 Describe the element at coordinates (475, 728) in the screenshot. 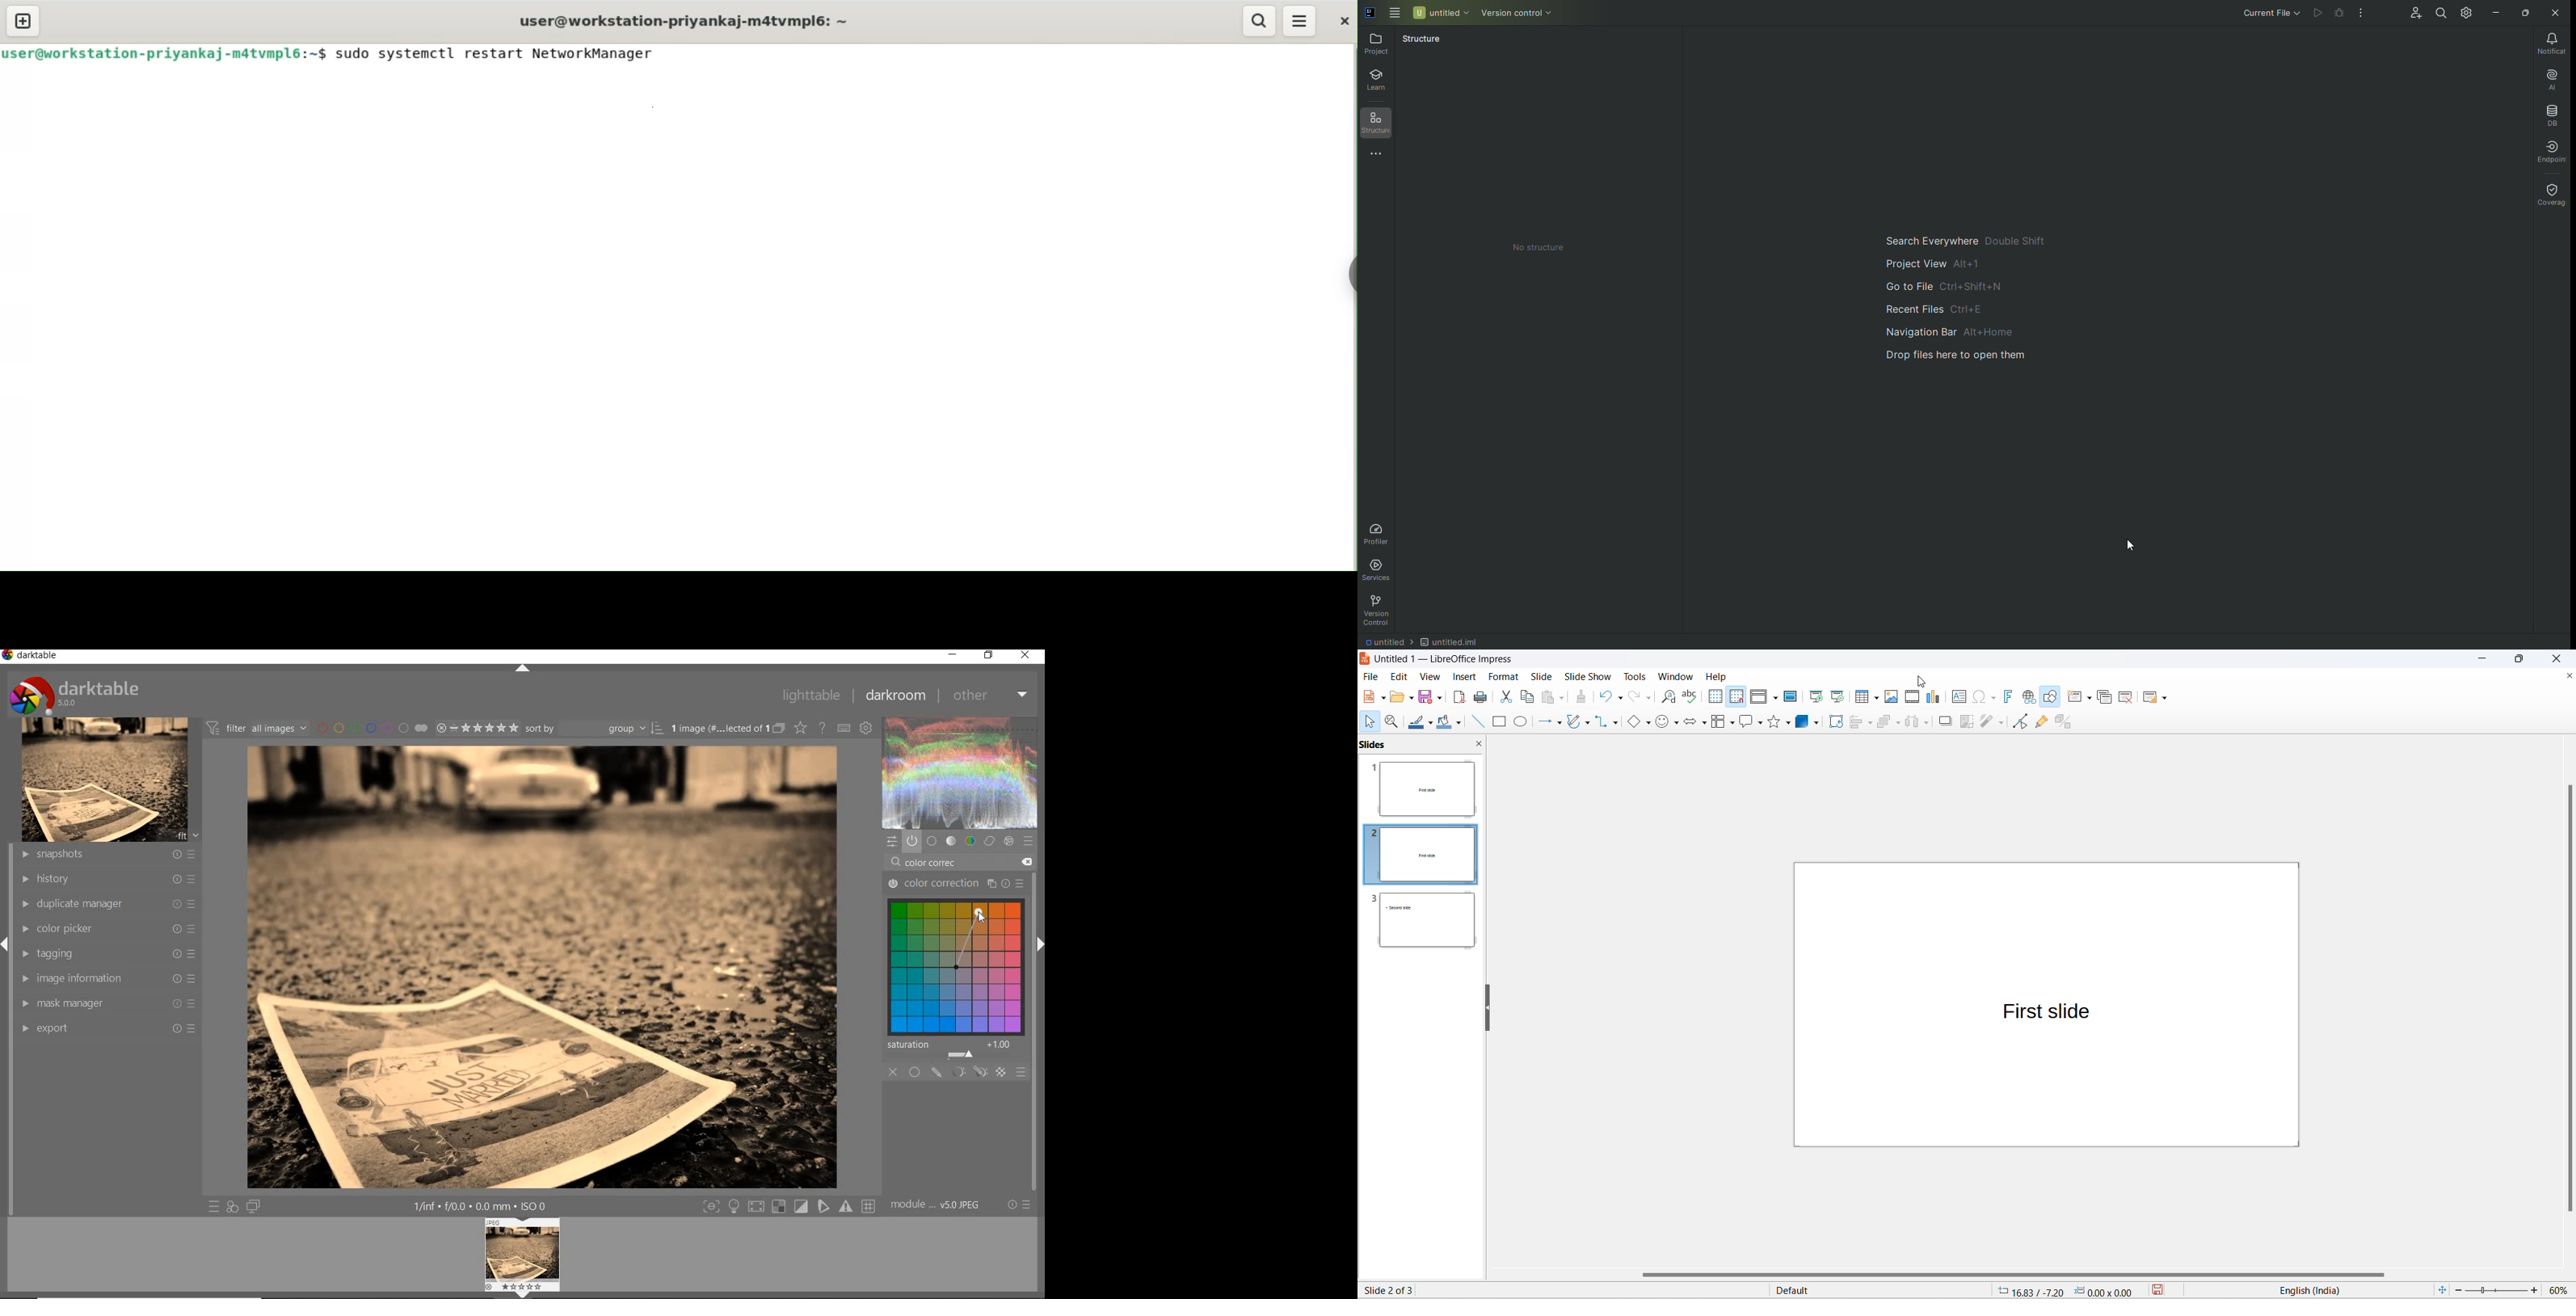

I see `selected image range rating` at that location.